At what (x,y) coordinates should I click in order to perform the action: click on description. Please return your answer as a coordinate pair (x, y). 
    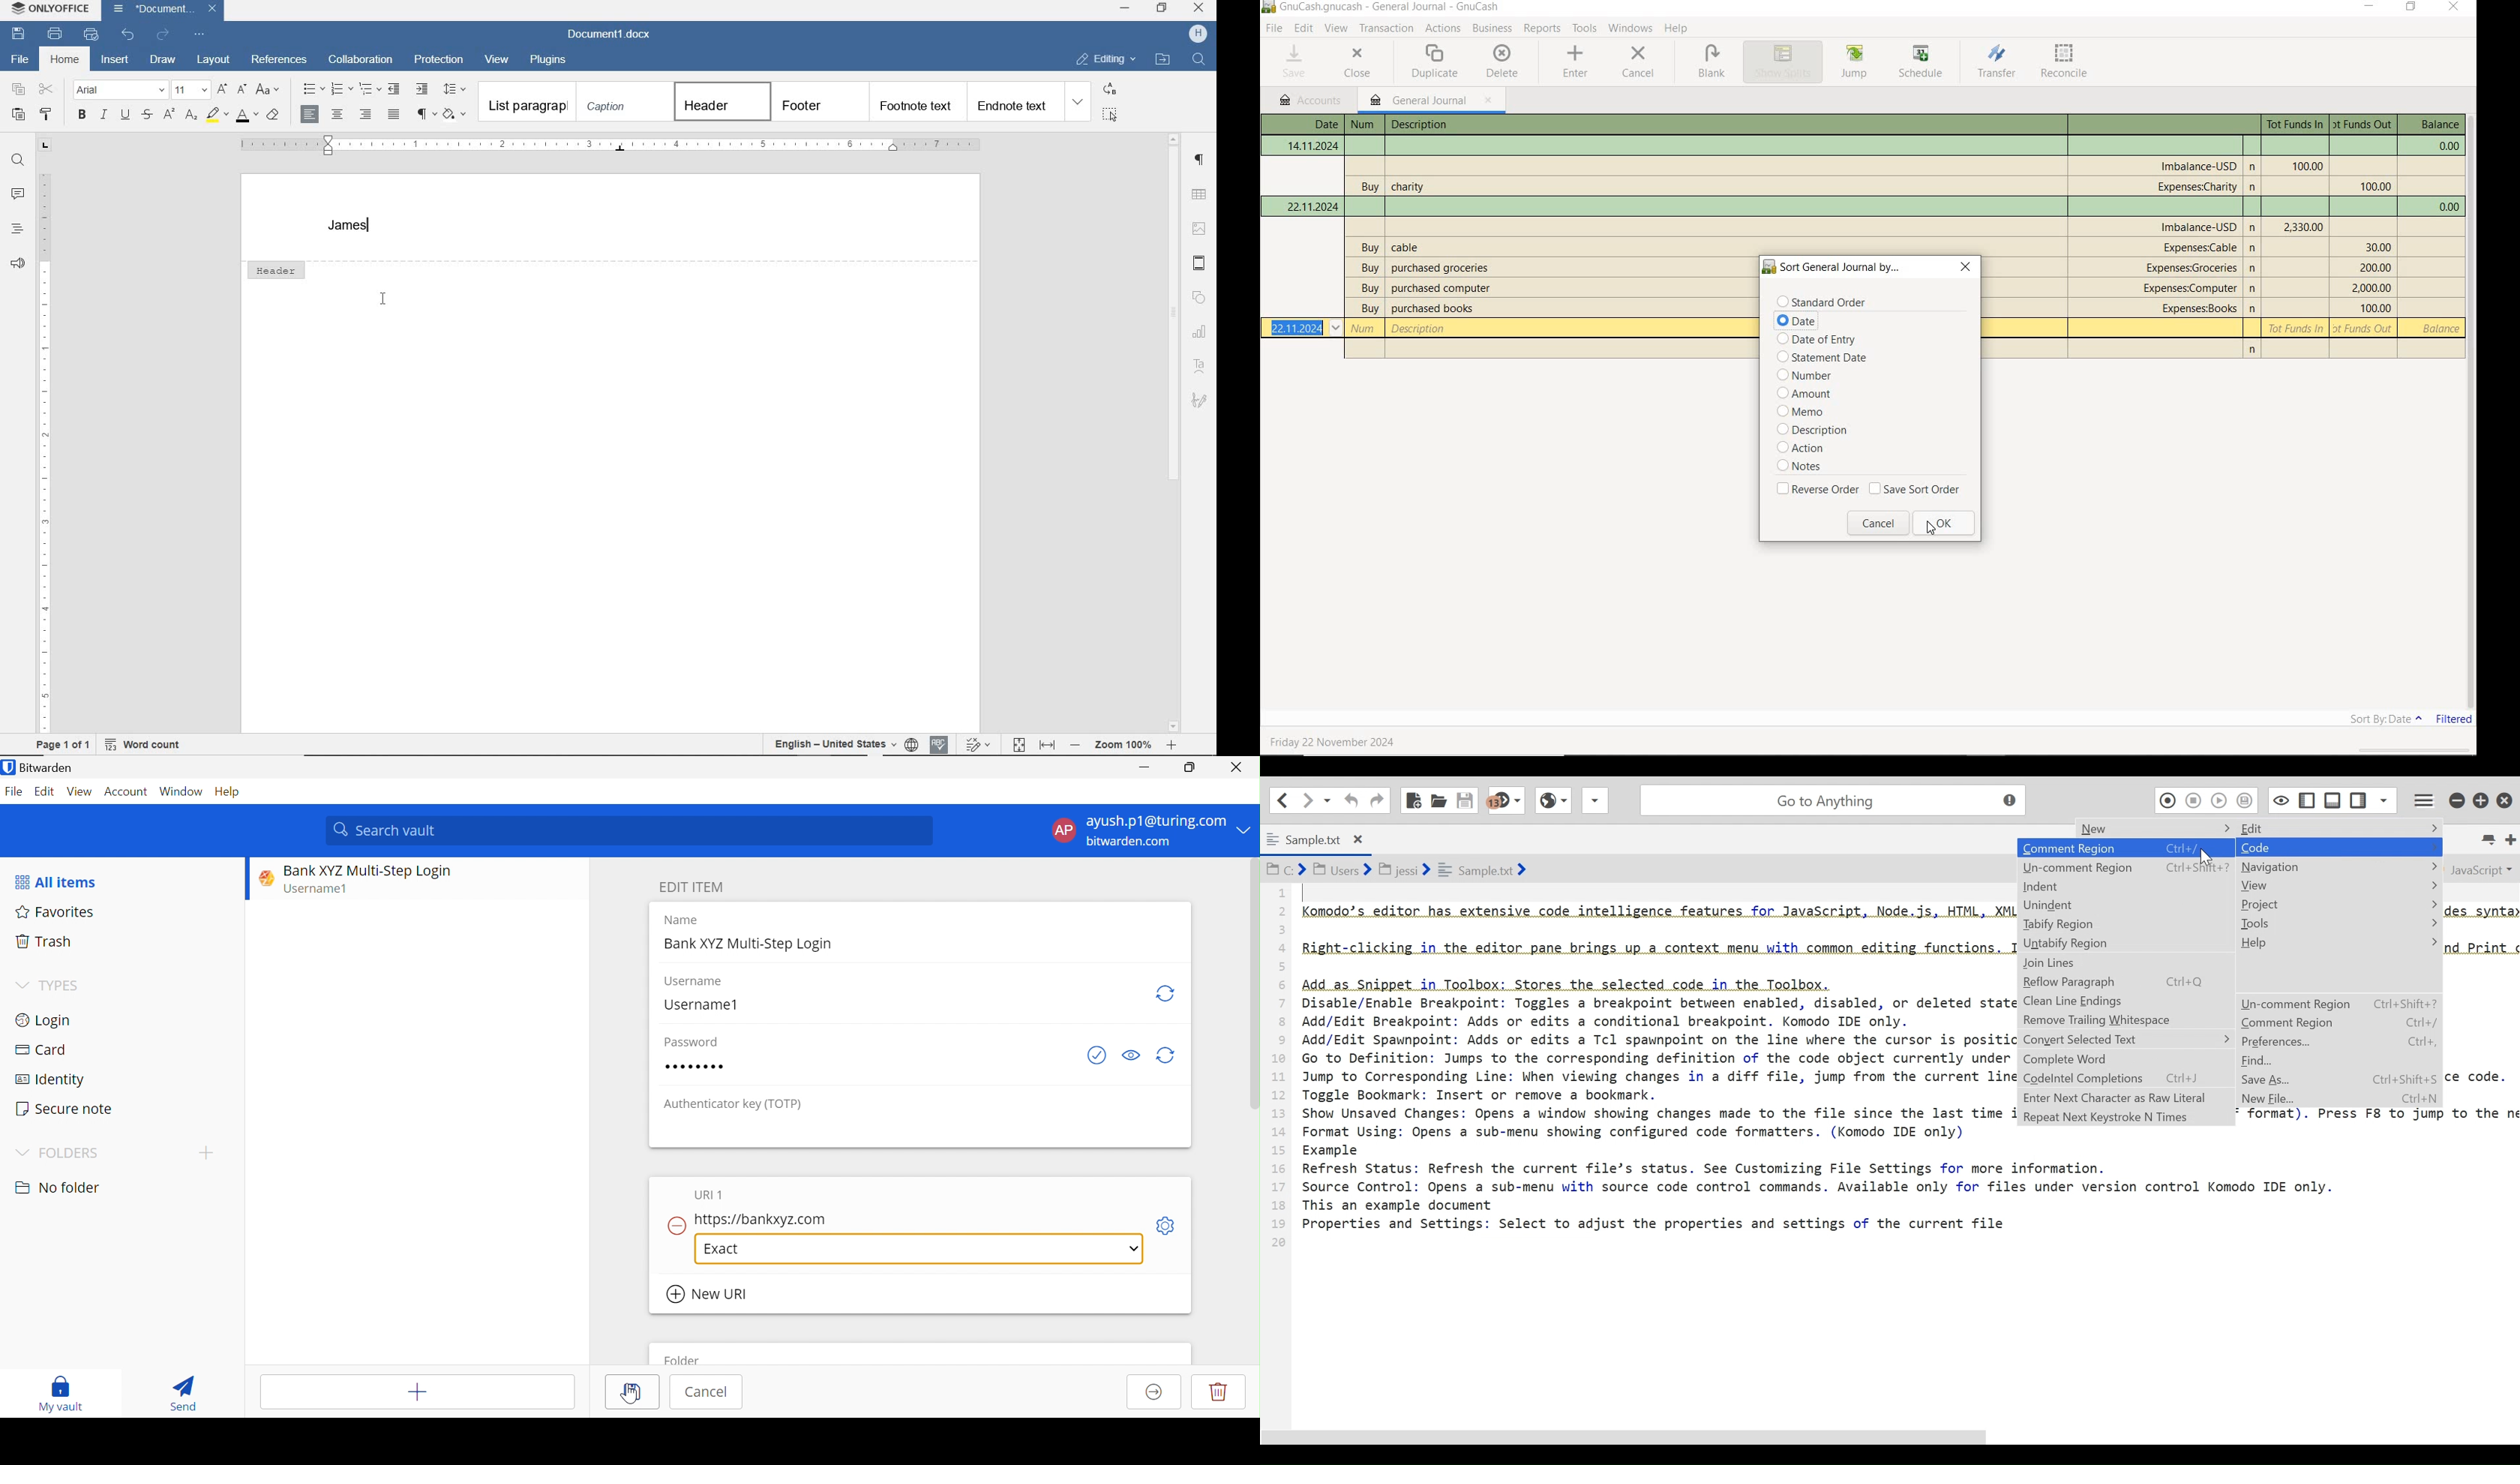
    Looking at the image, I should click on (1422, 125).